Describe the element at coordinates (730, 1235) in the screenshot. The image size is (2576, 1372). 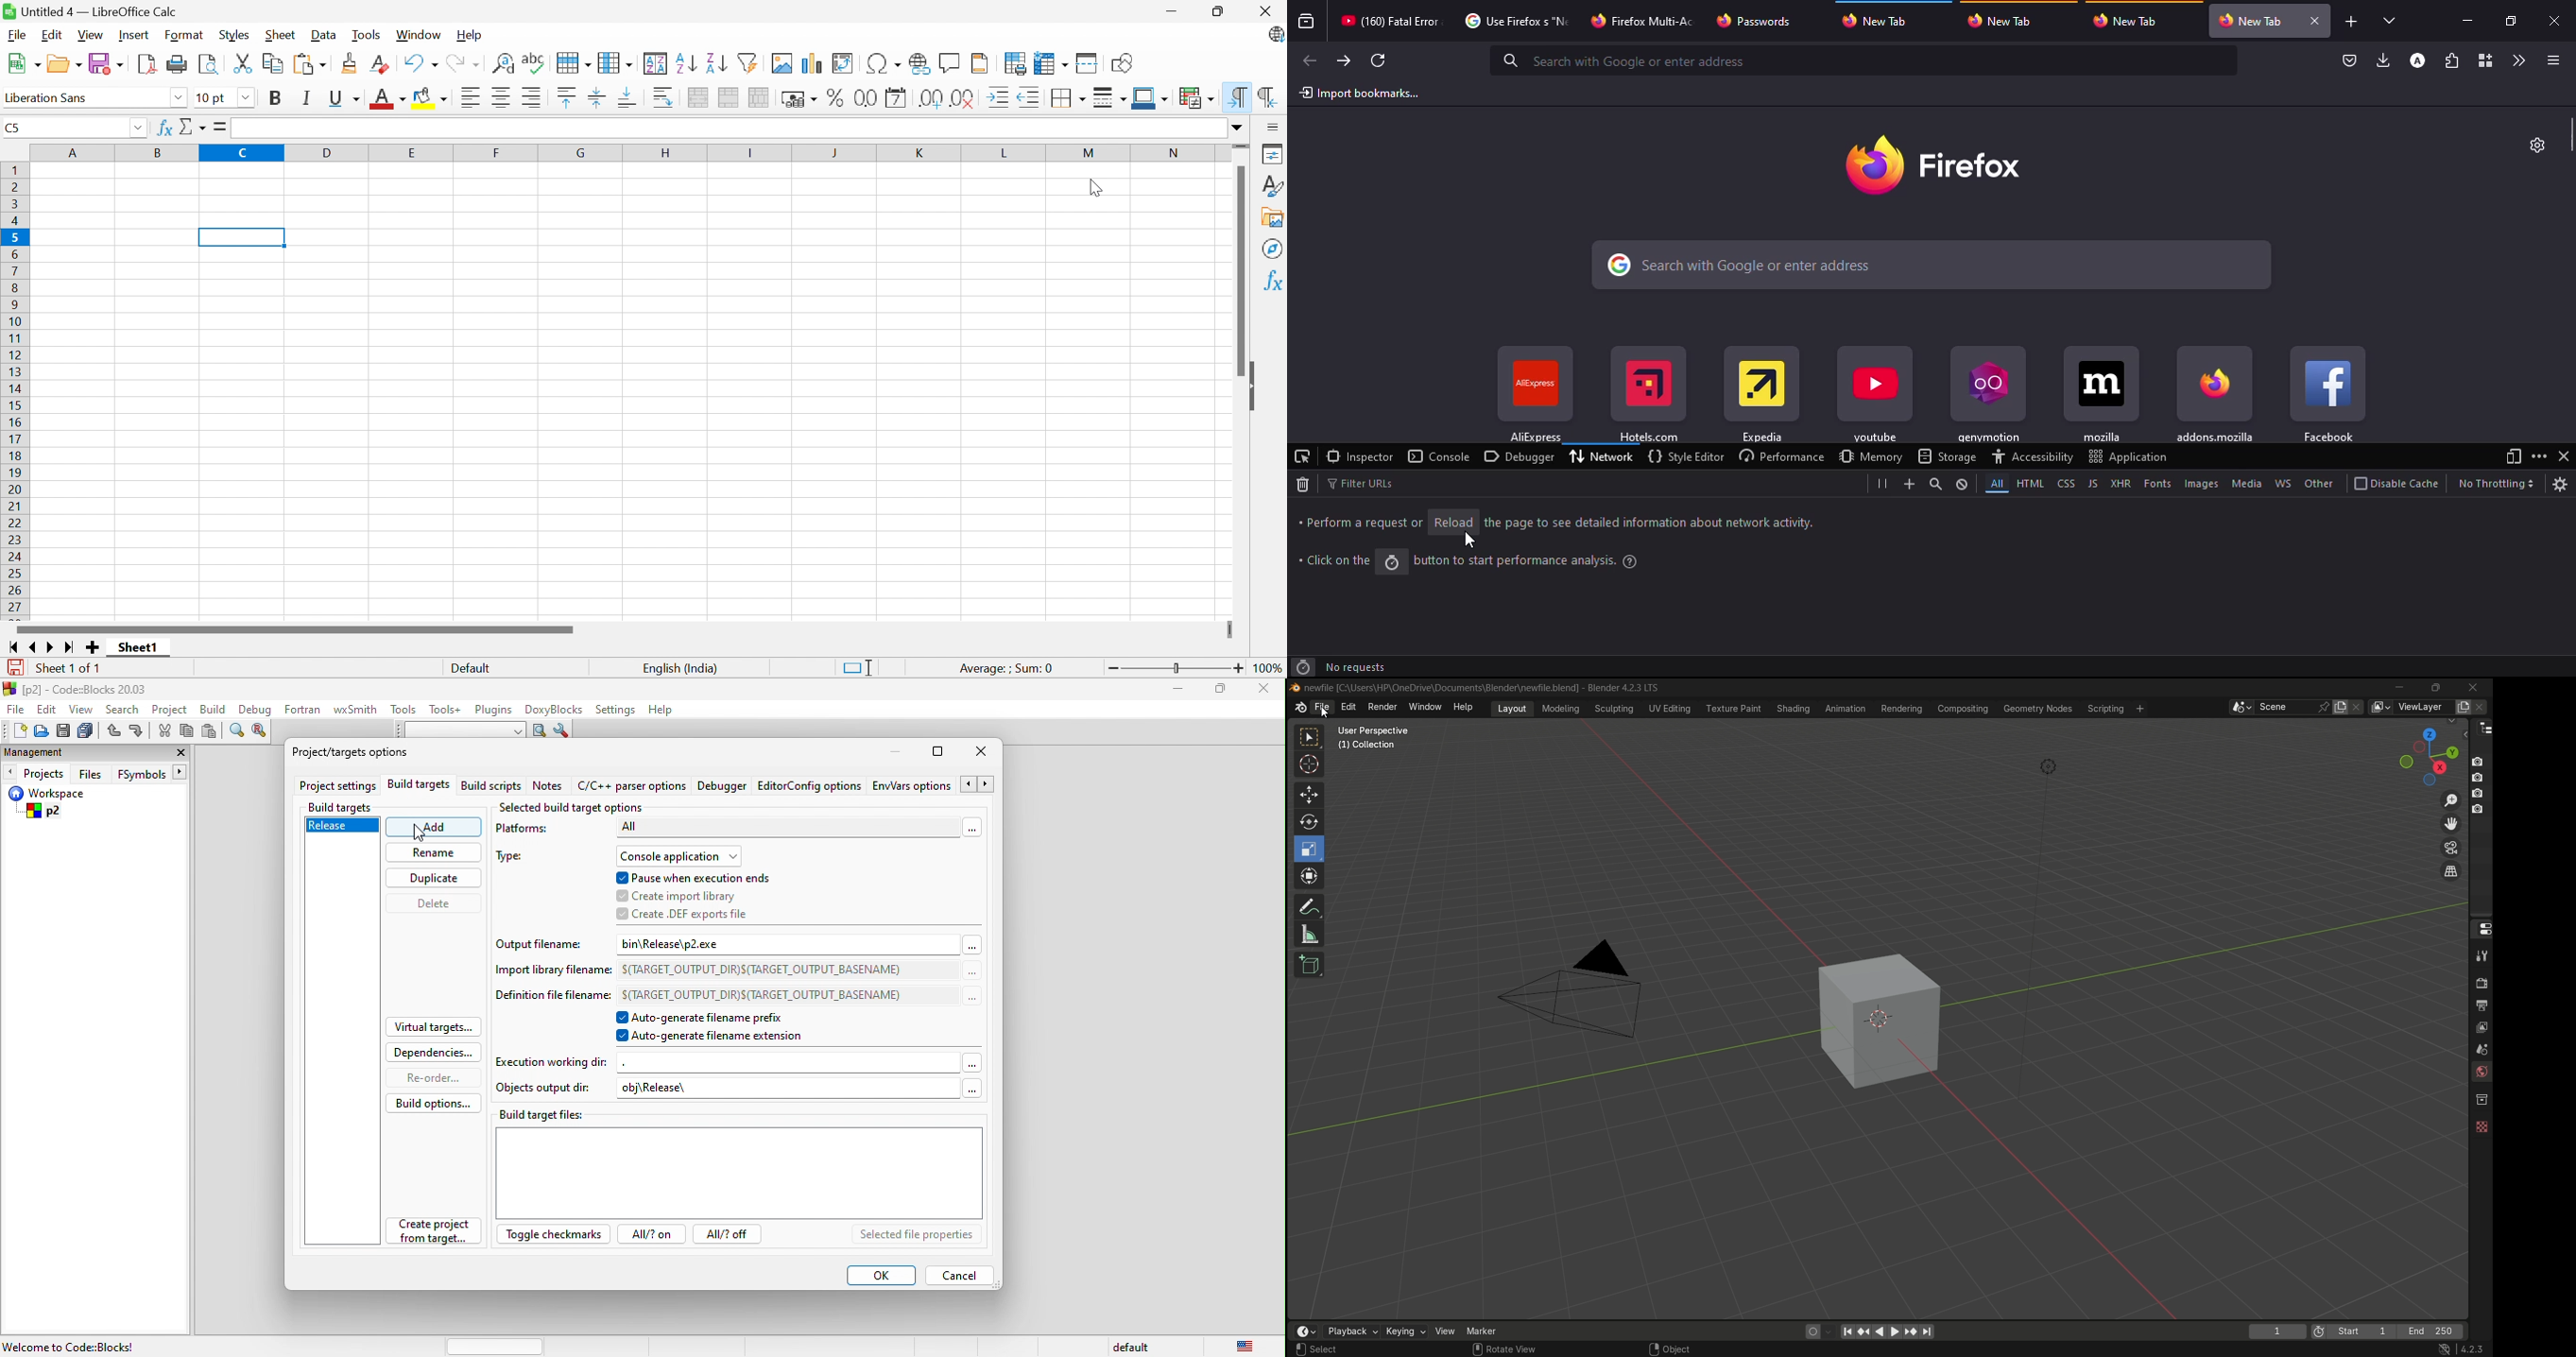
I see `all? off` at that location.